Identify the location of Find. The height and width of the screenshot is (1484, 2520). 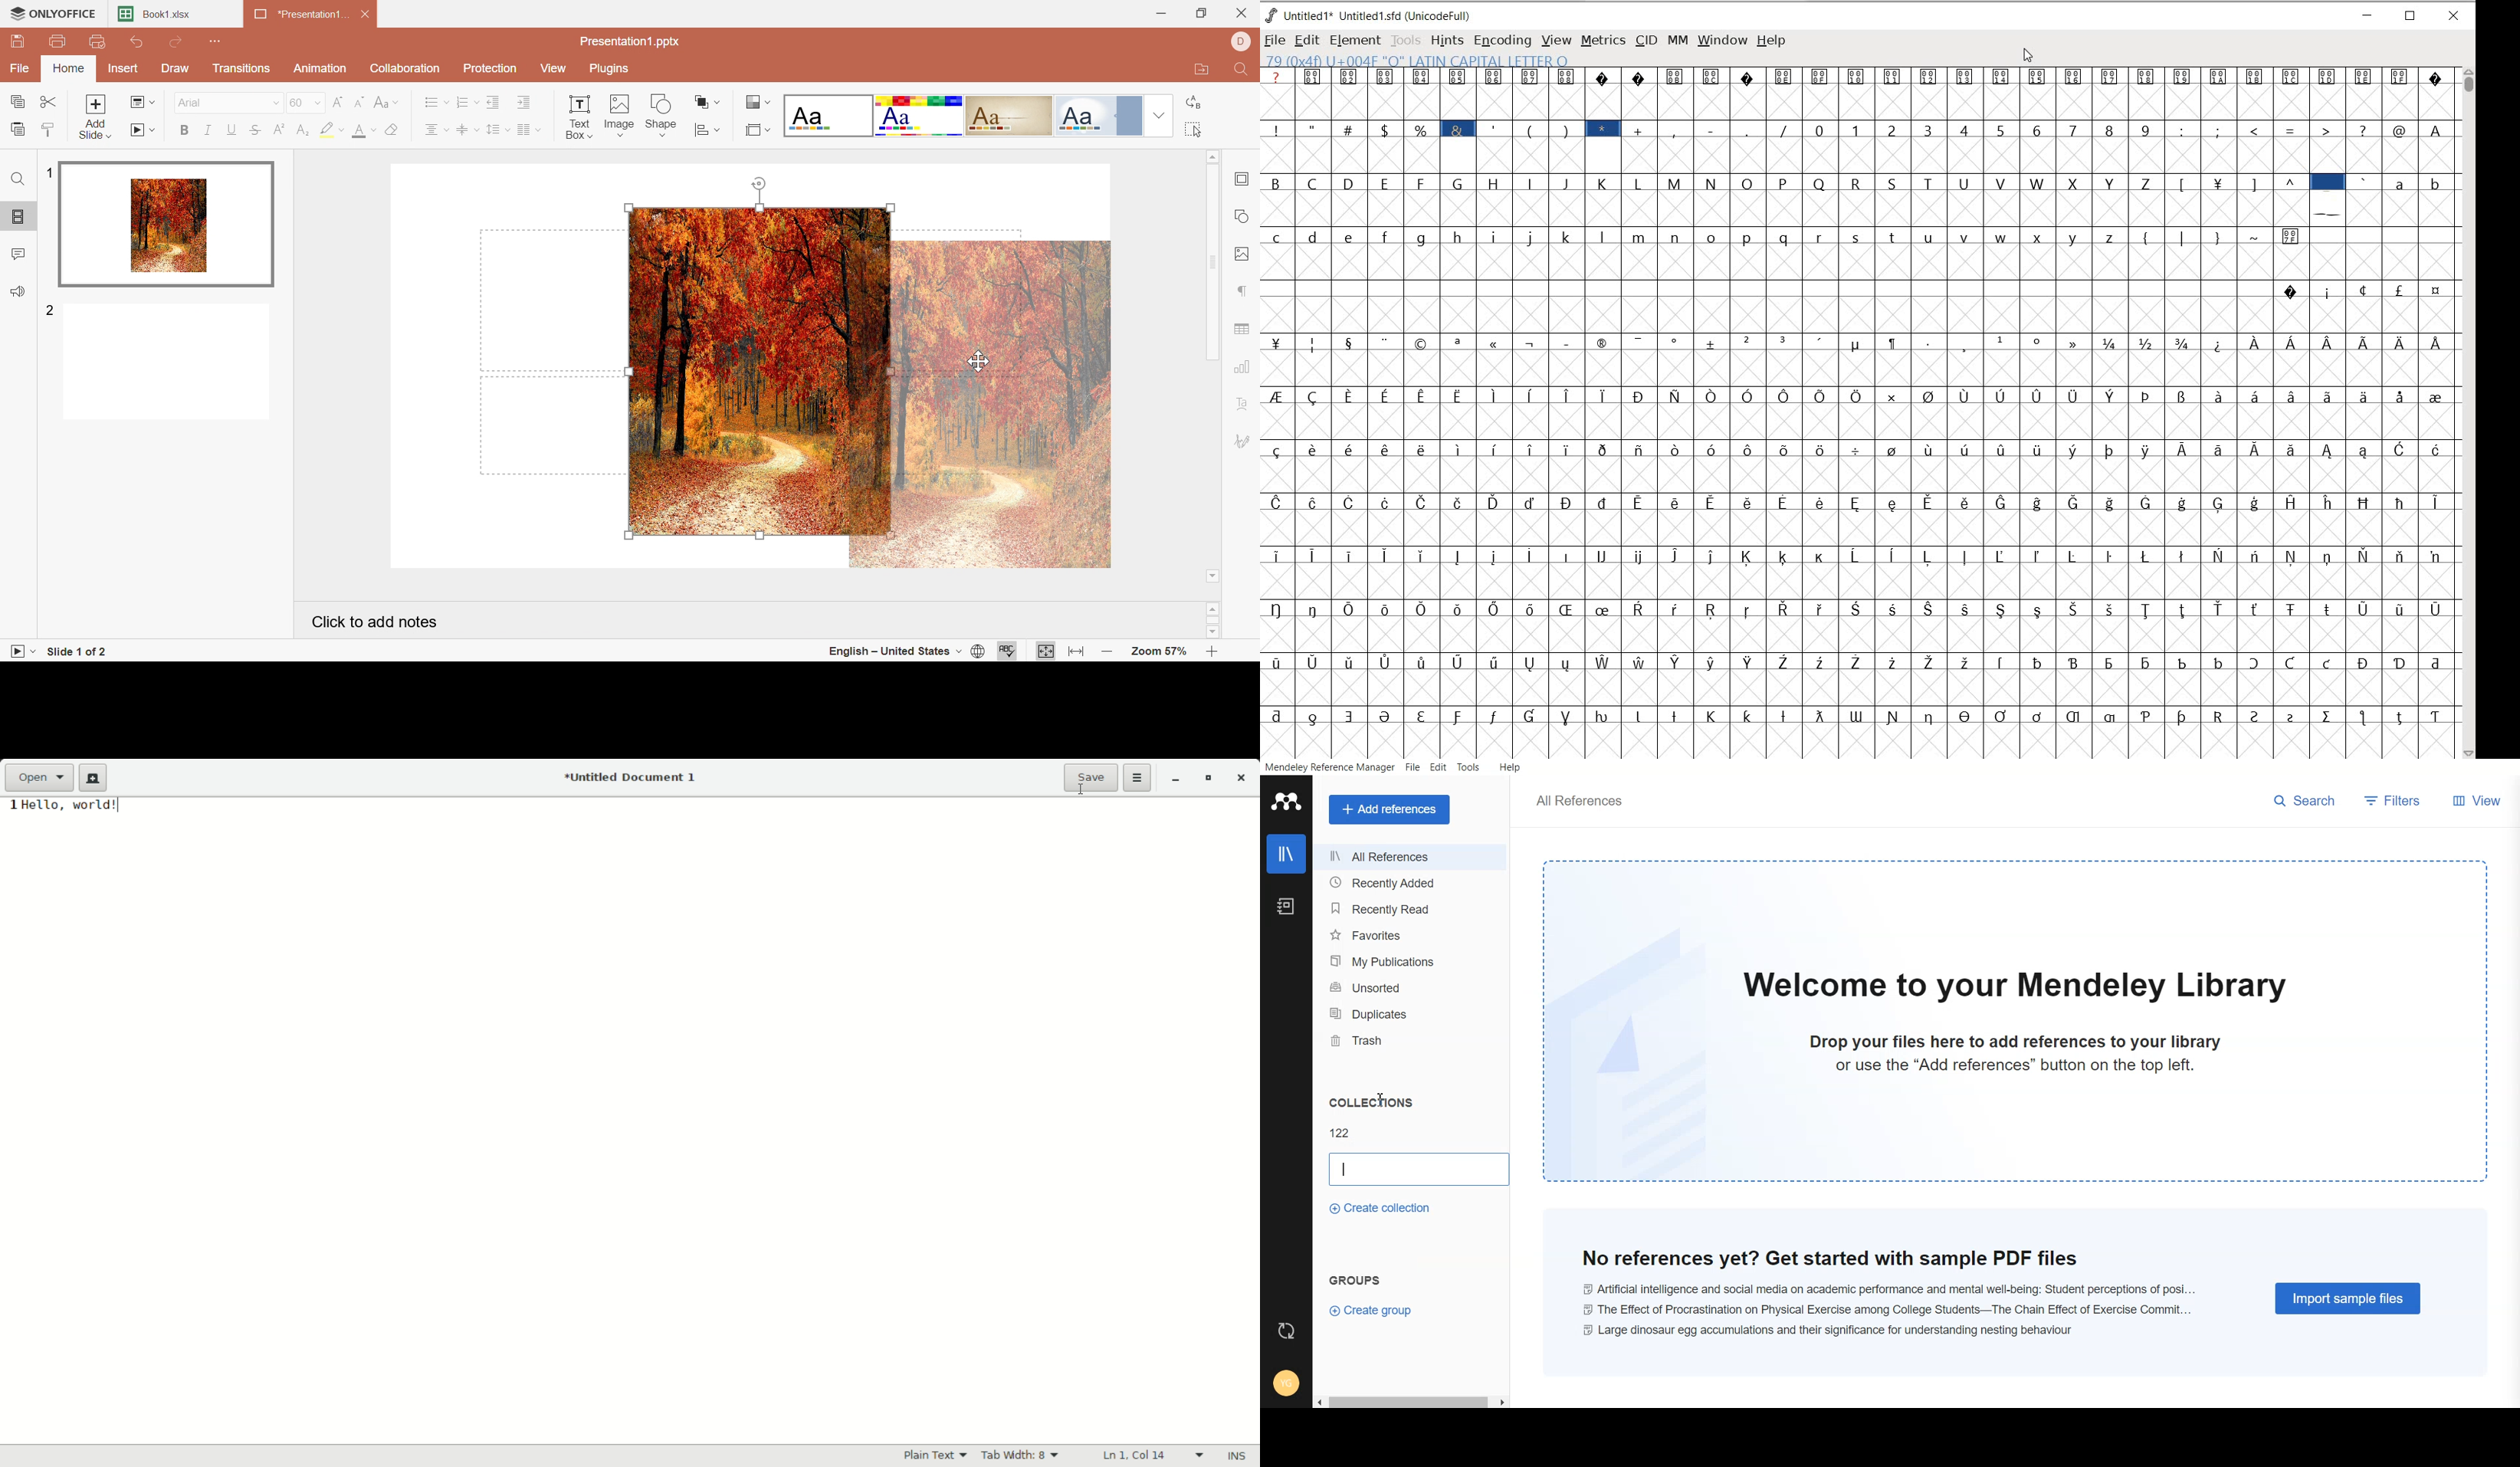
(18, 181).